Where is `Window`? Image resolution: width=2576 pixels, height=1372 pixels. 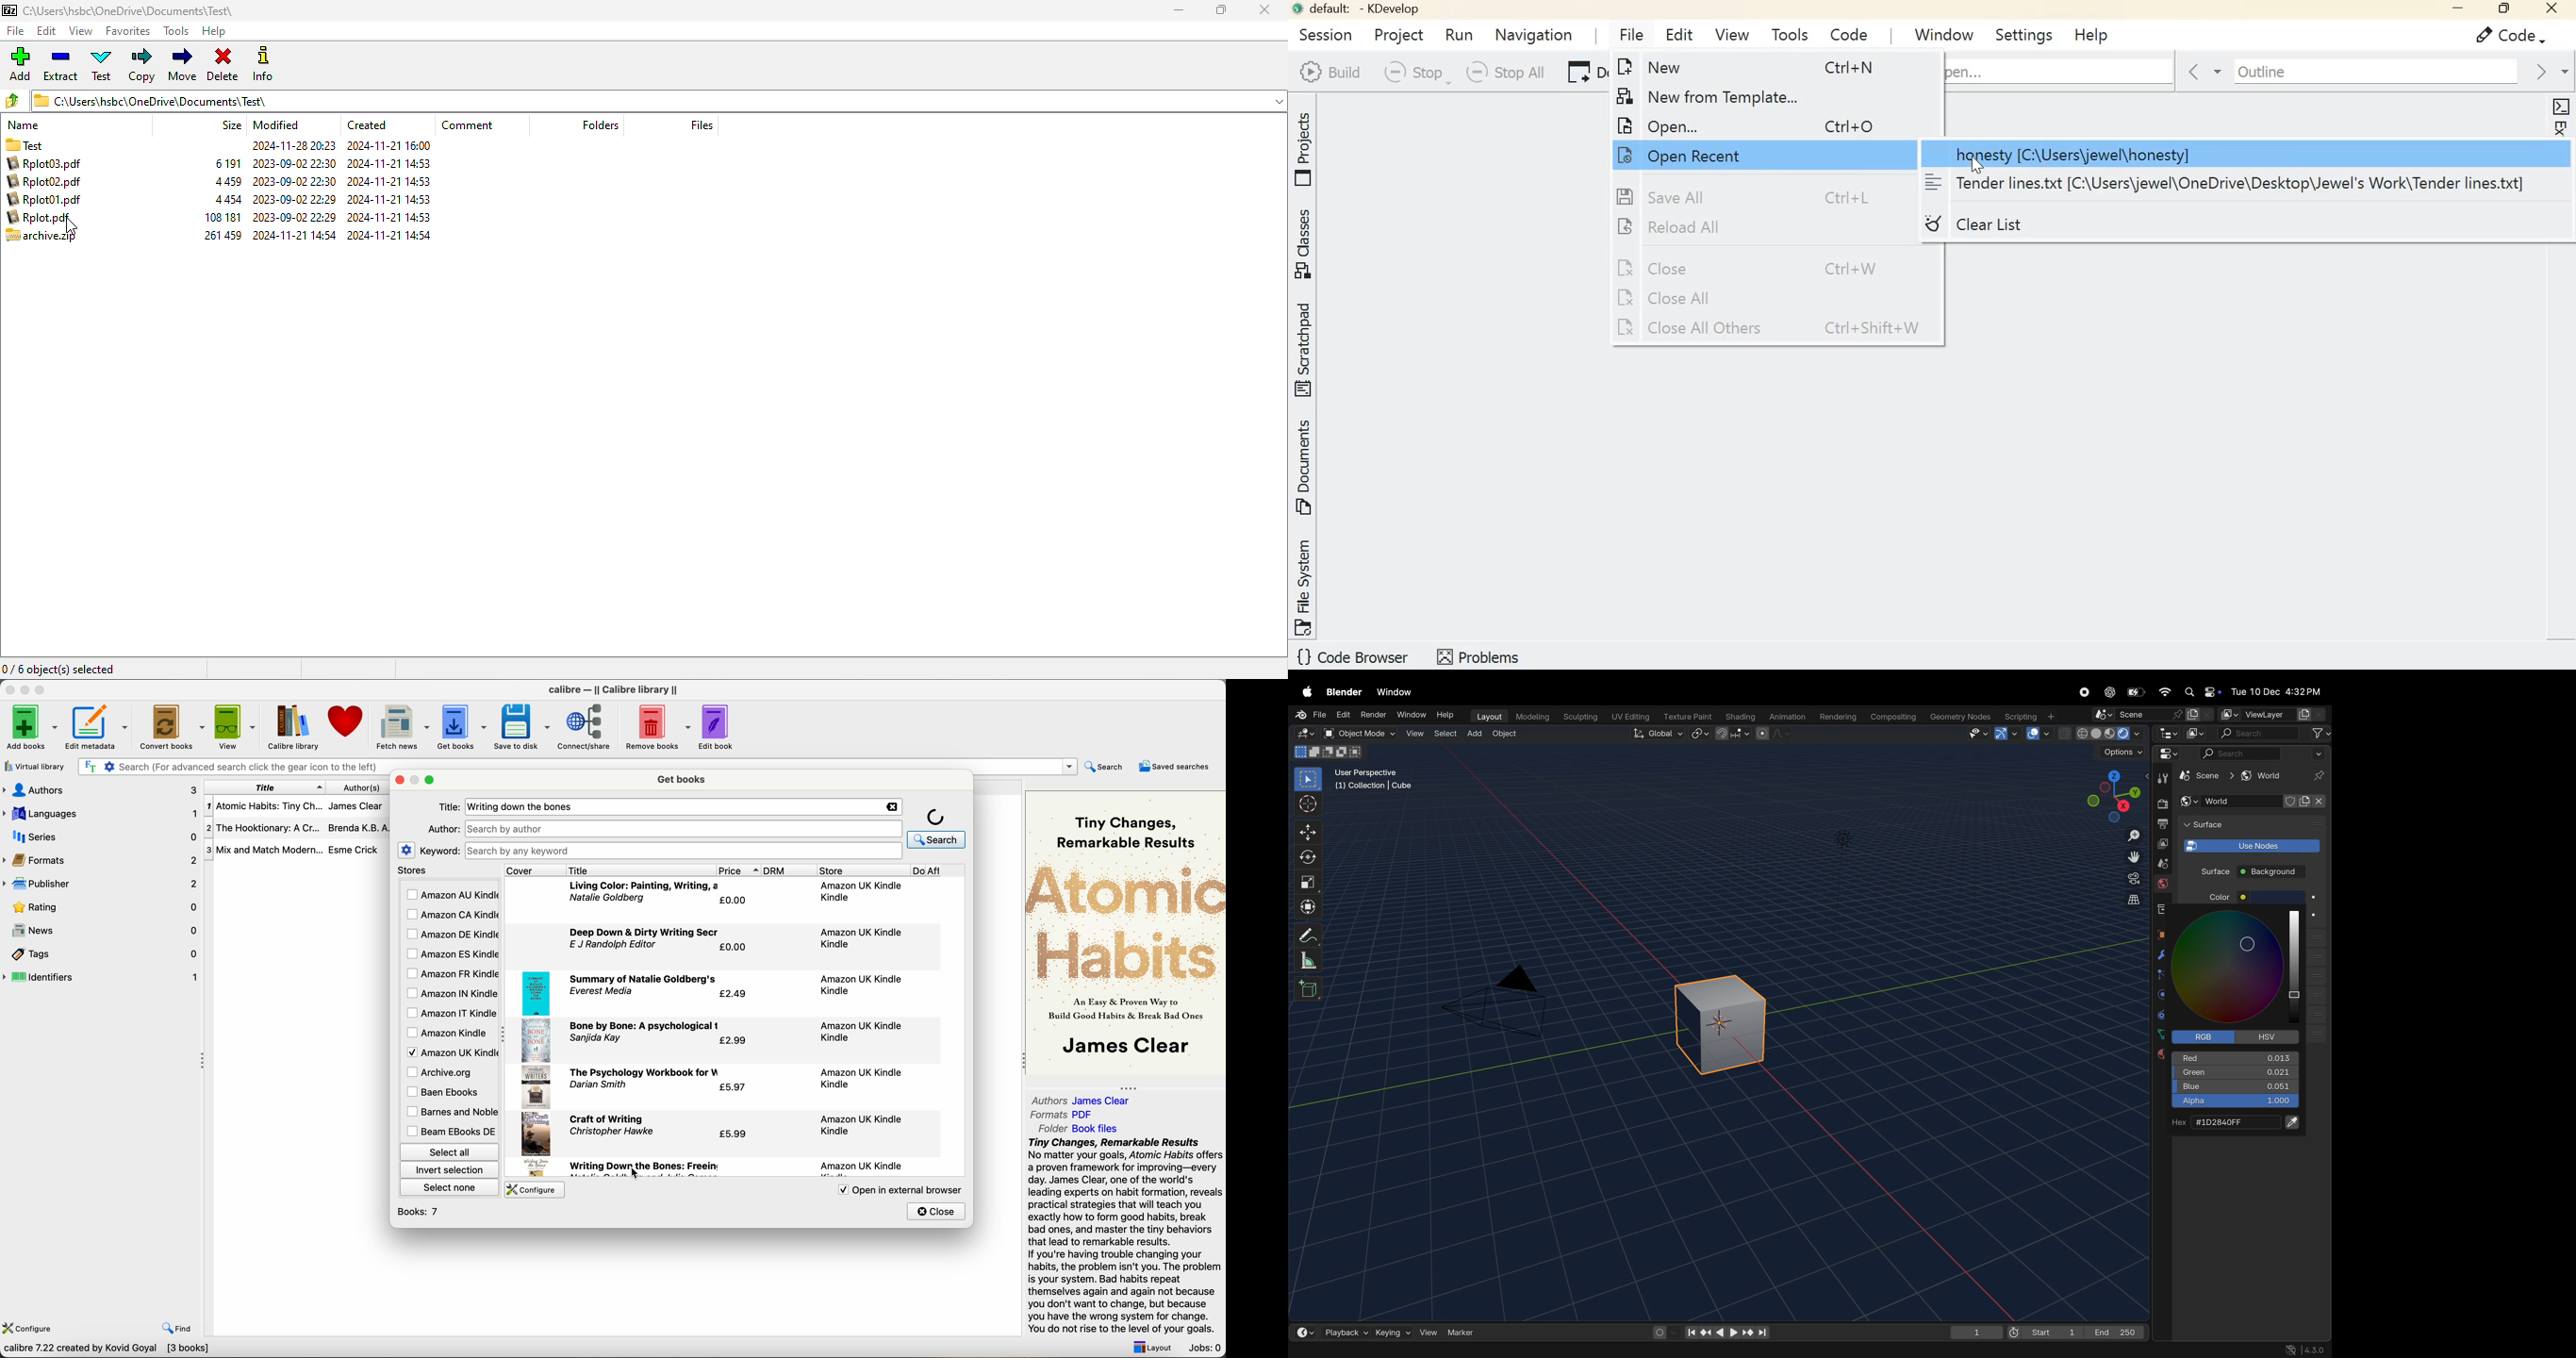
Window is located at coordinates (1398, 691).